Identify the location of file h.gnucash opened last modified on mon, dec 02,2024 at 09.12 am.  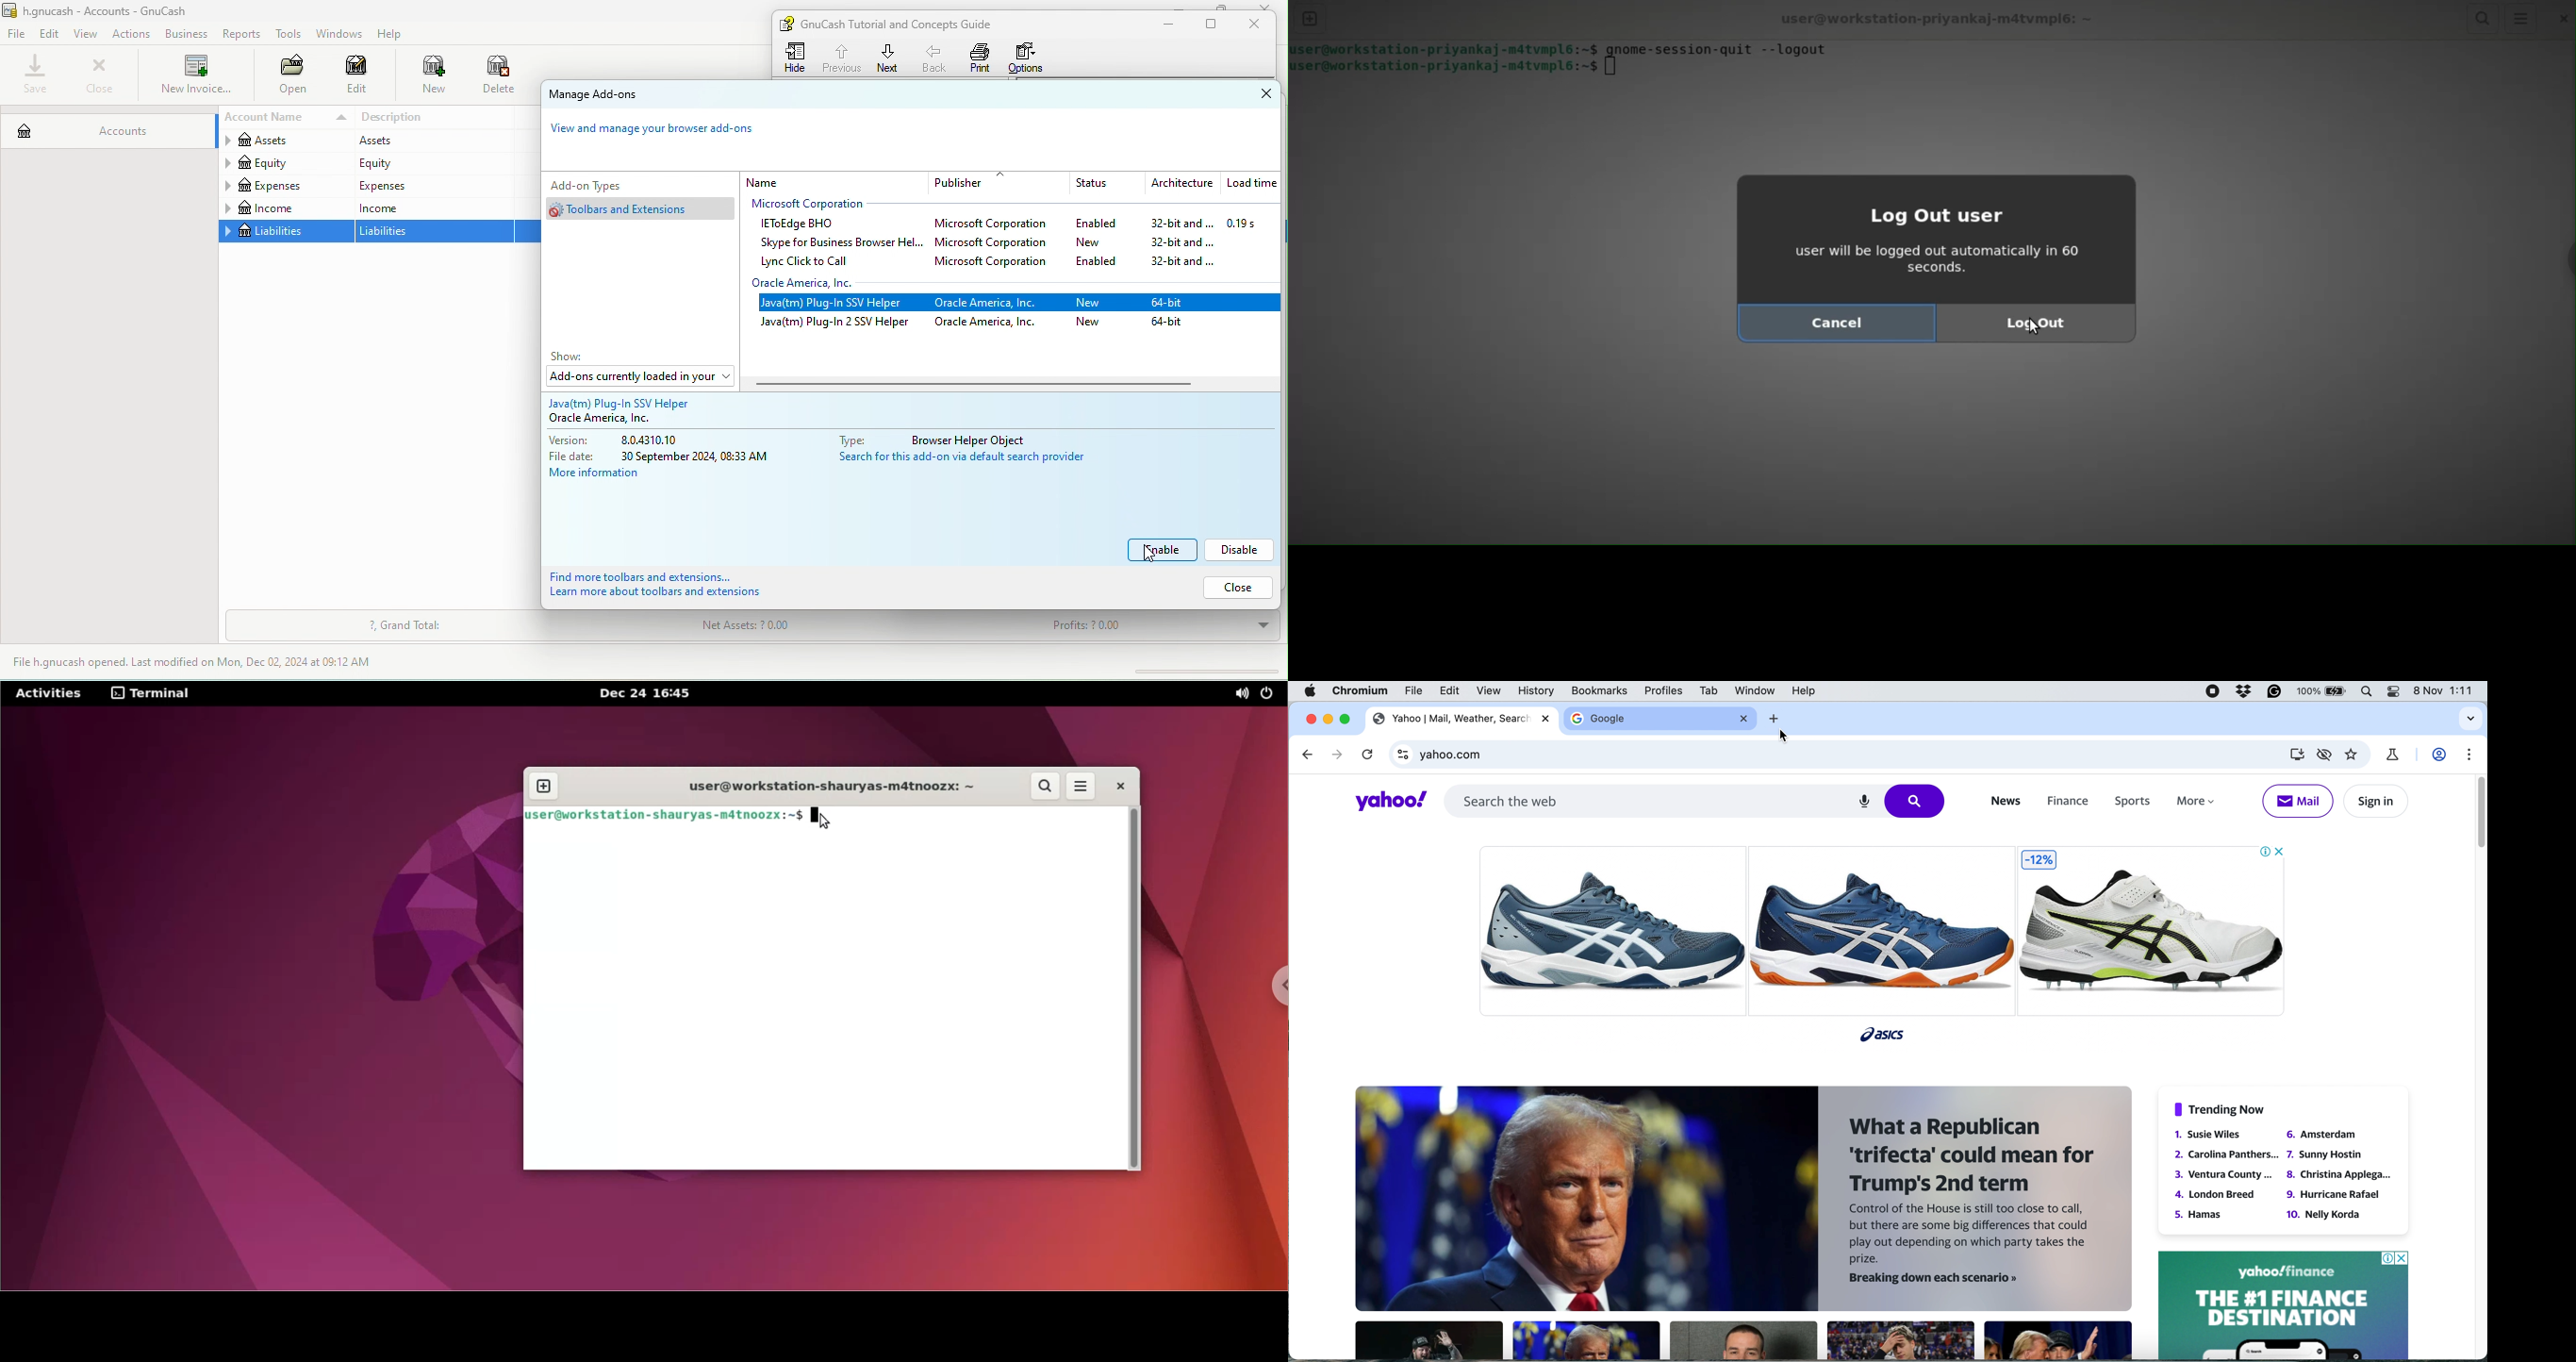
(206, 663).